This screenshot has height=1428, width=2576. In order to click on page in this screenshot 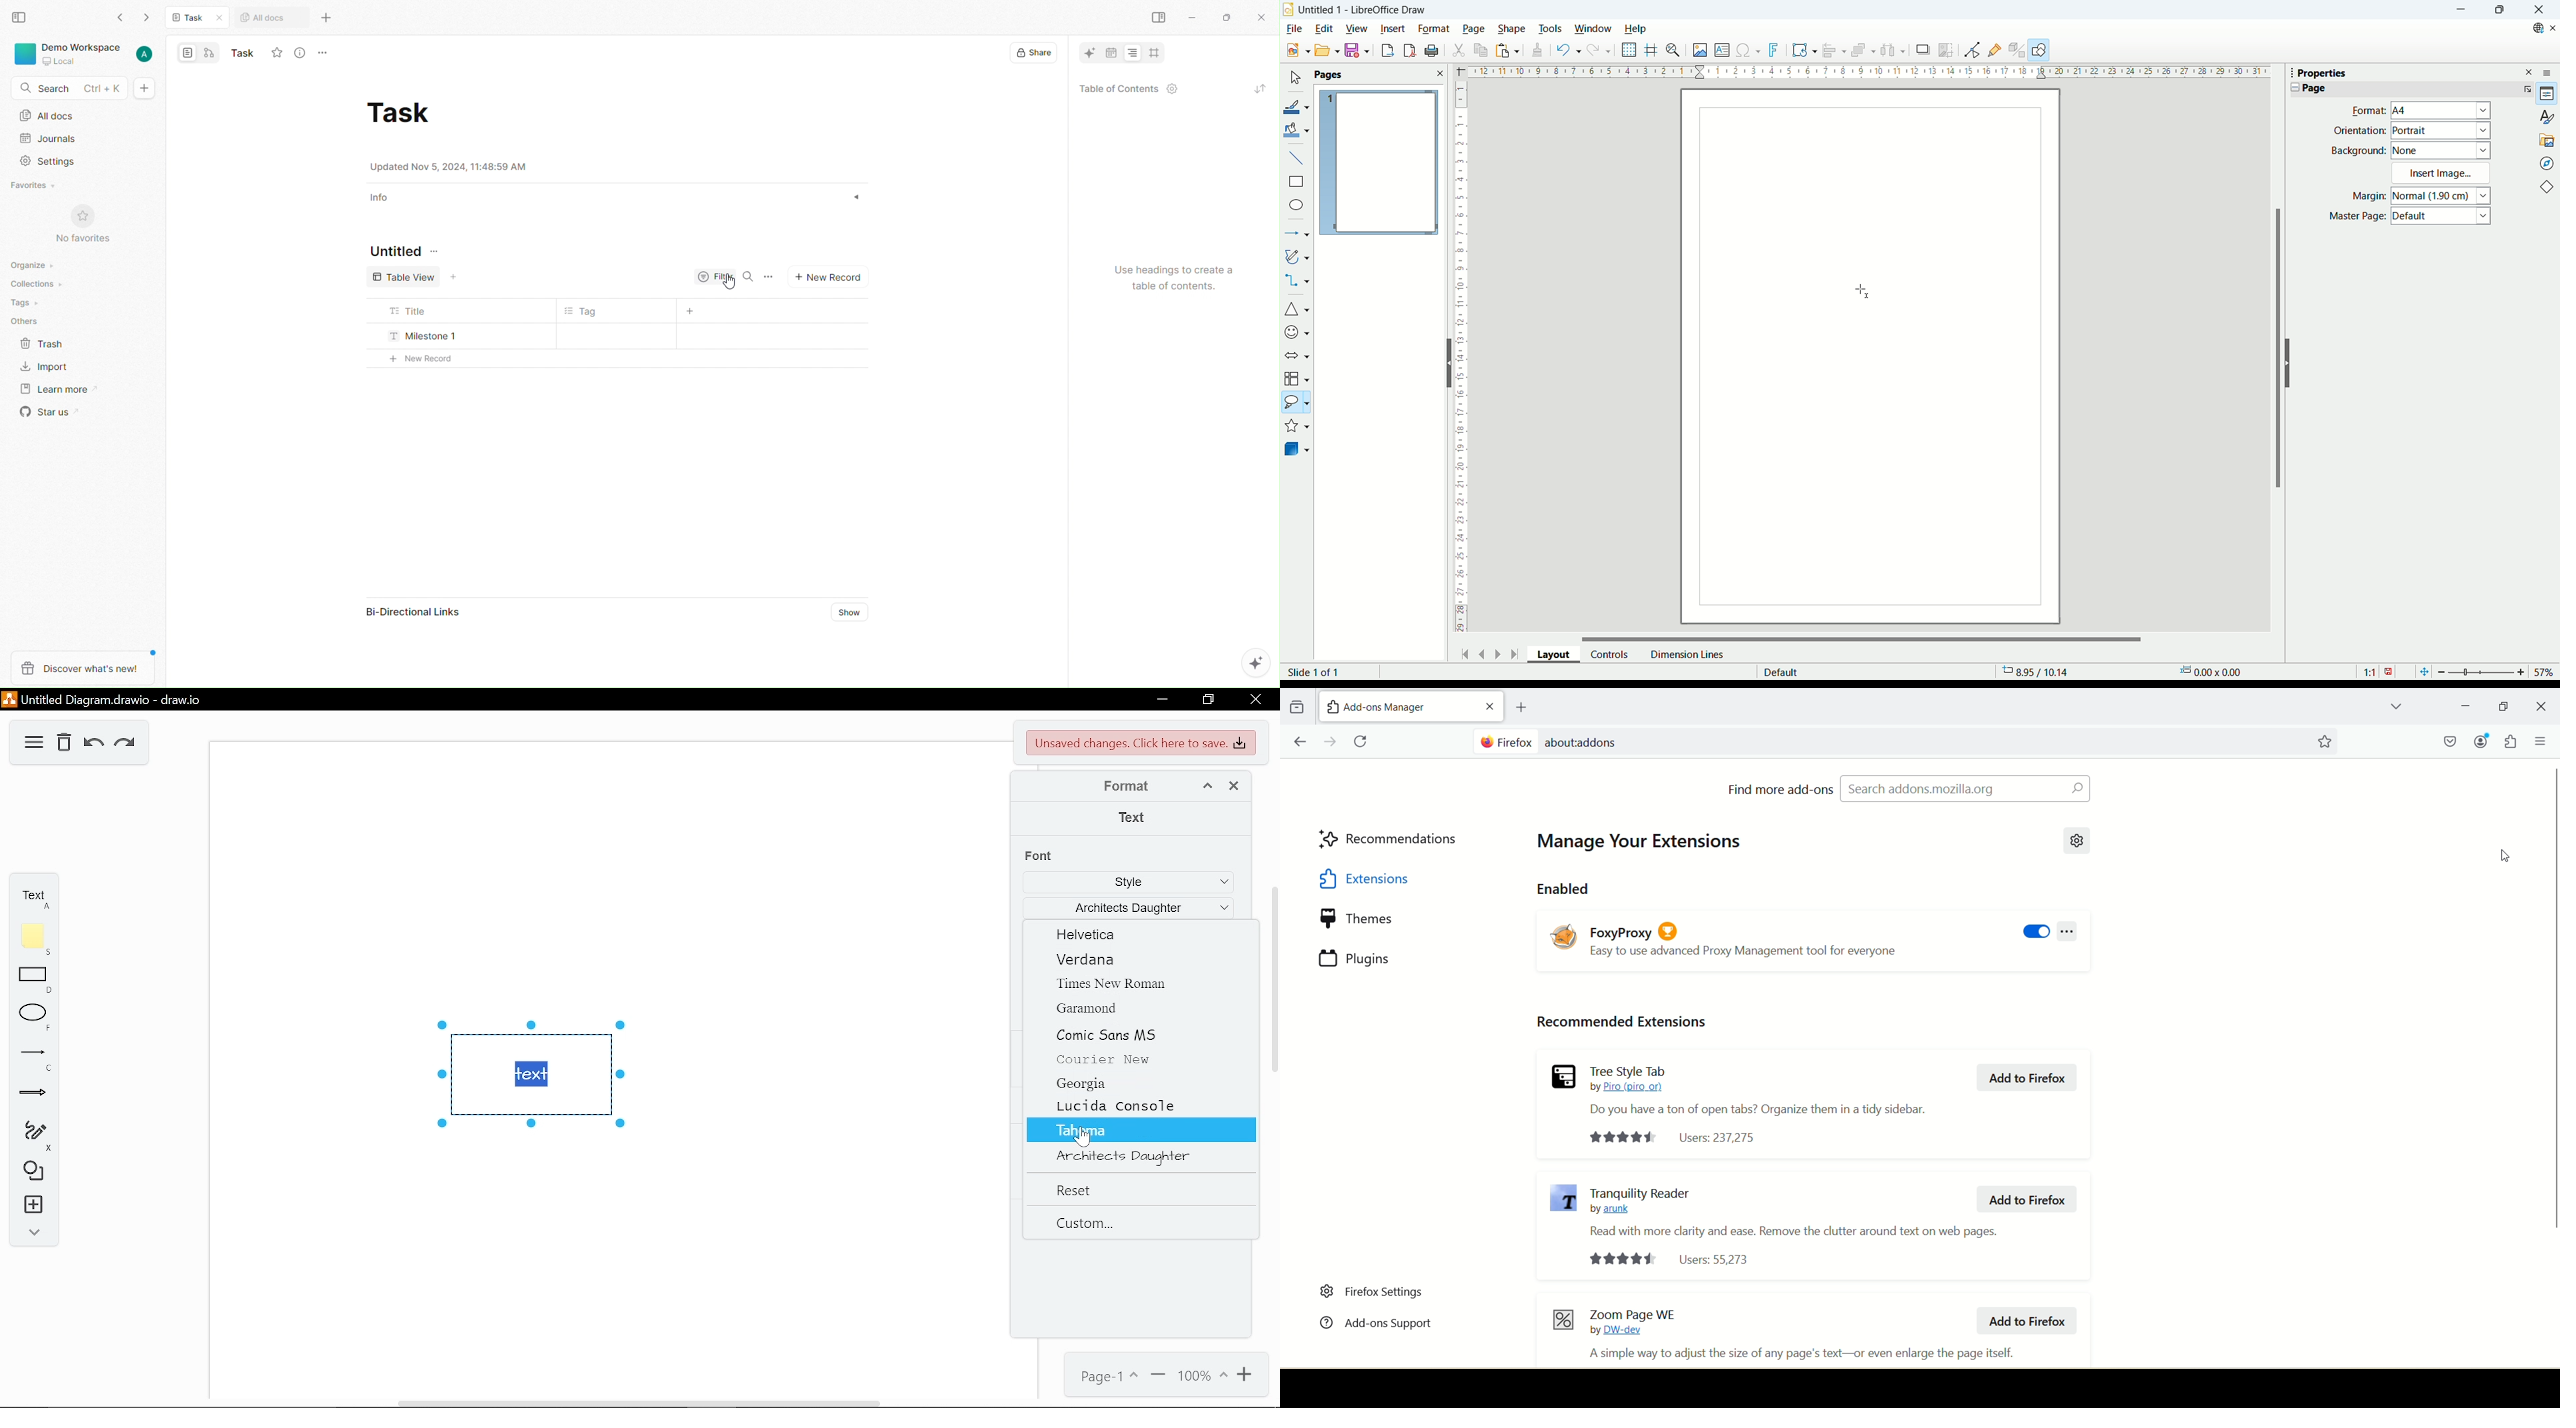, I will do `click(1474, 29)`.